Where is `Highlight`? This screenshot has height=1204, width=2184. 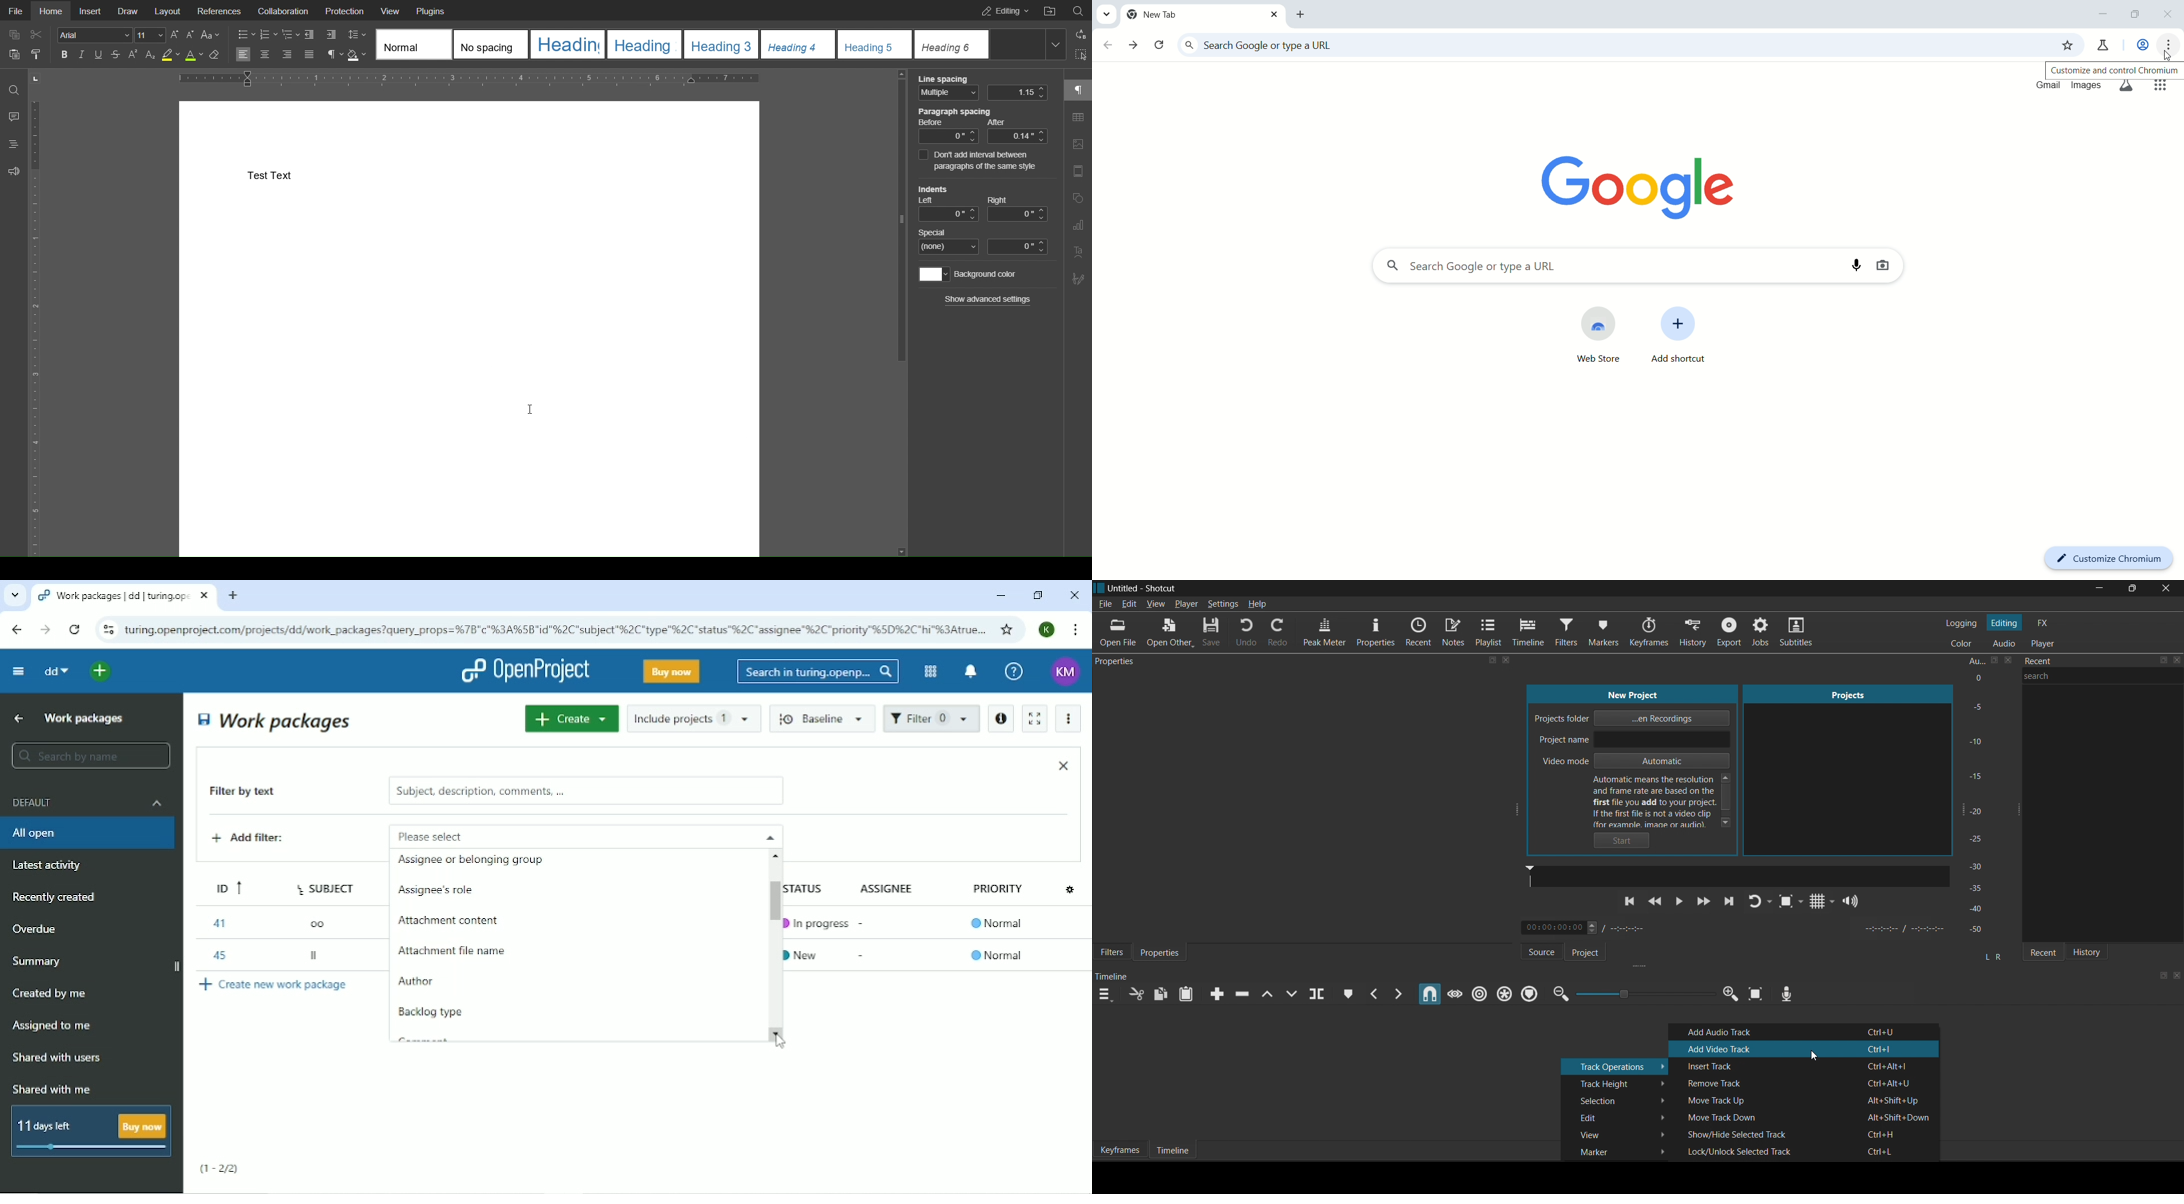 Highlight is located at coordinates (171, 55).